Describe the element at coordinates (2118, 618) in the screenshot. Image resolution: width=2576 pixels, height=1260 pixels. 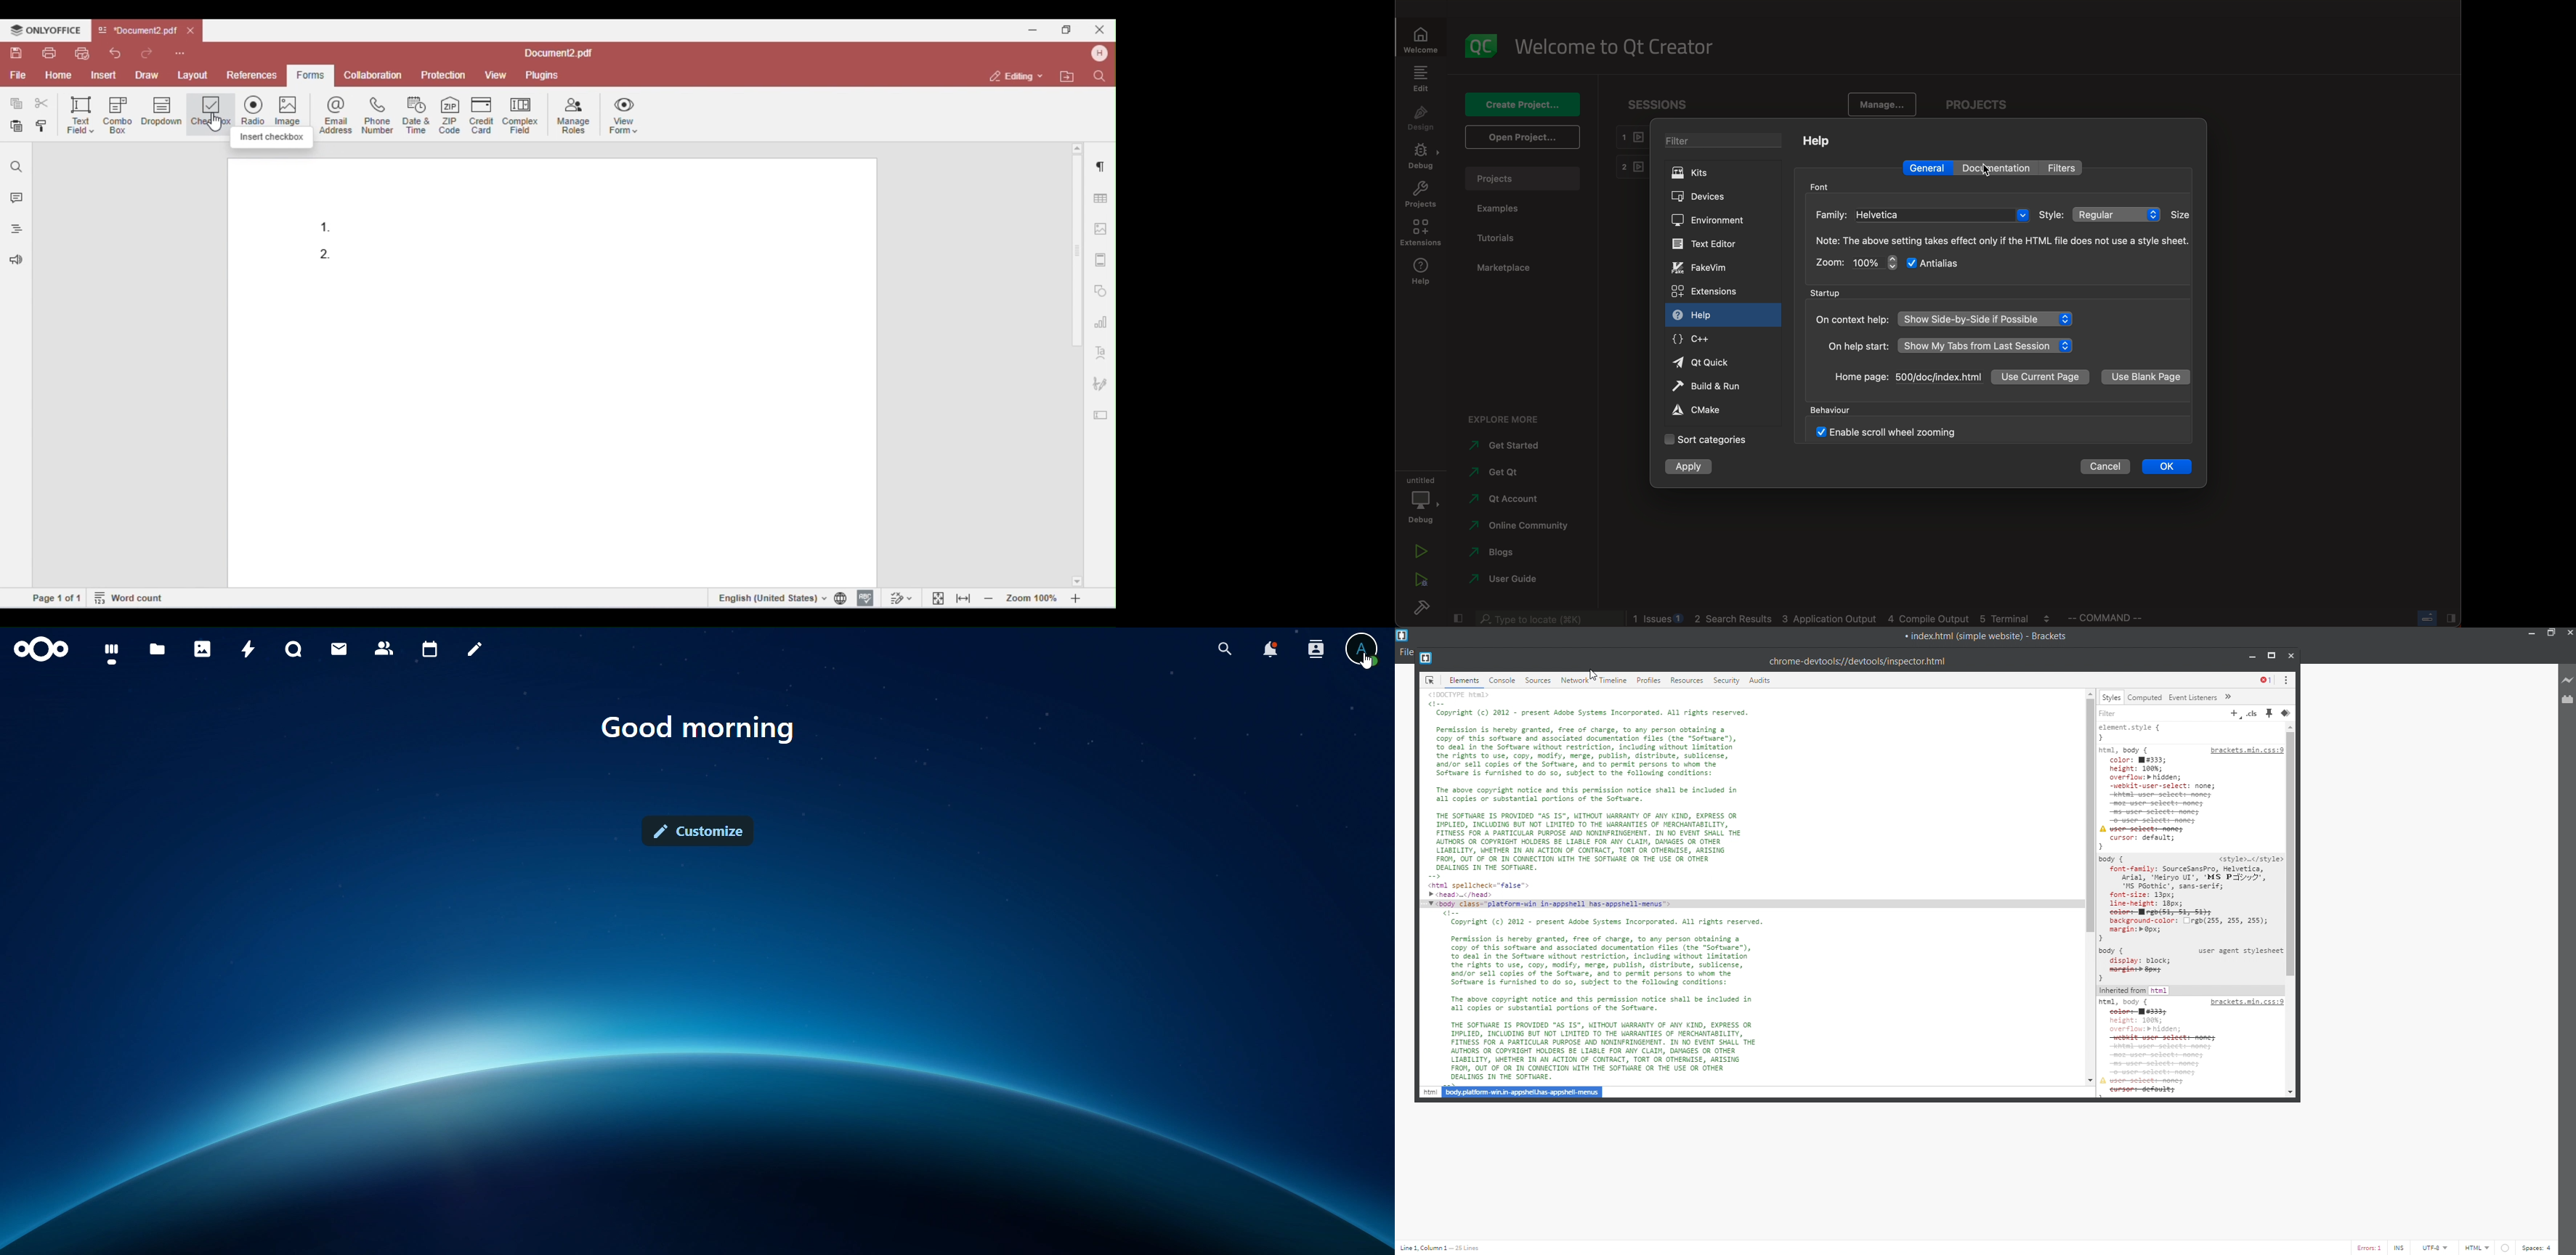
I see `command` at that location.